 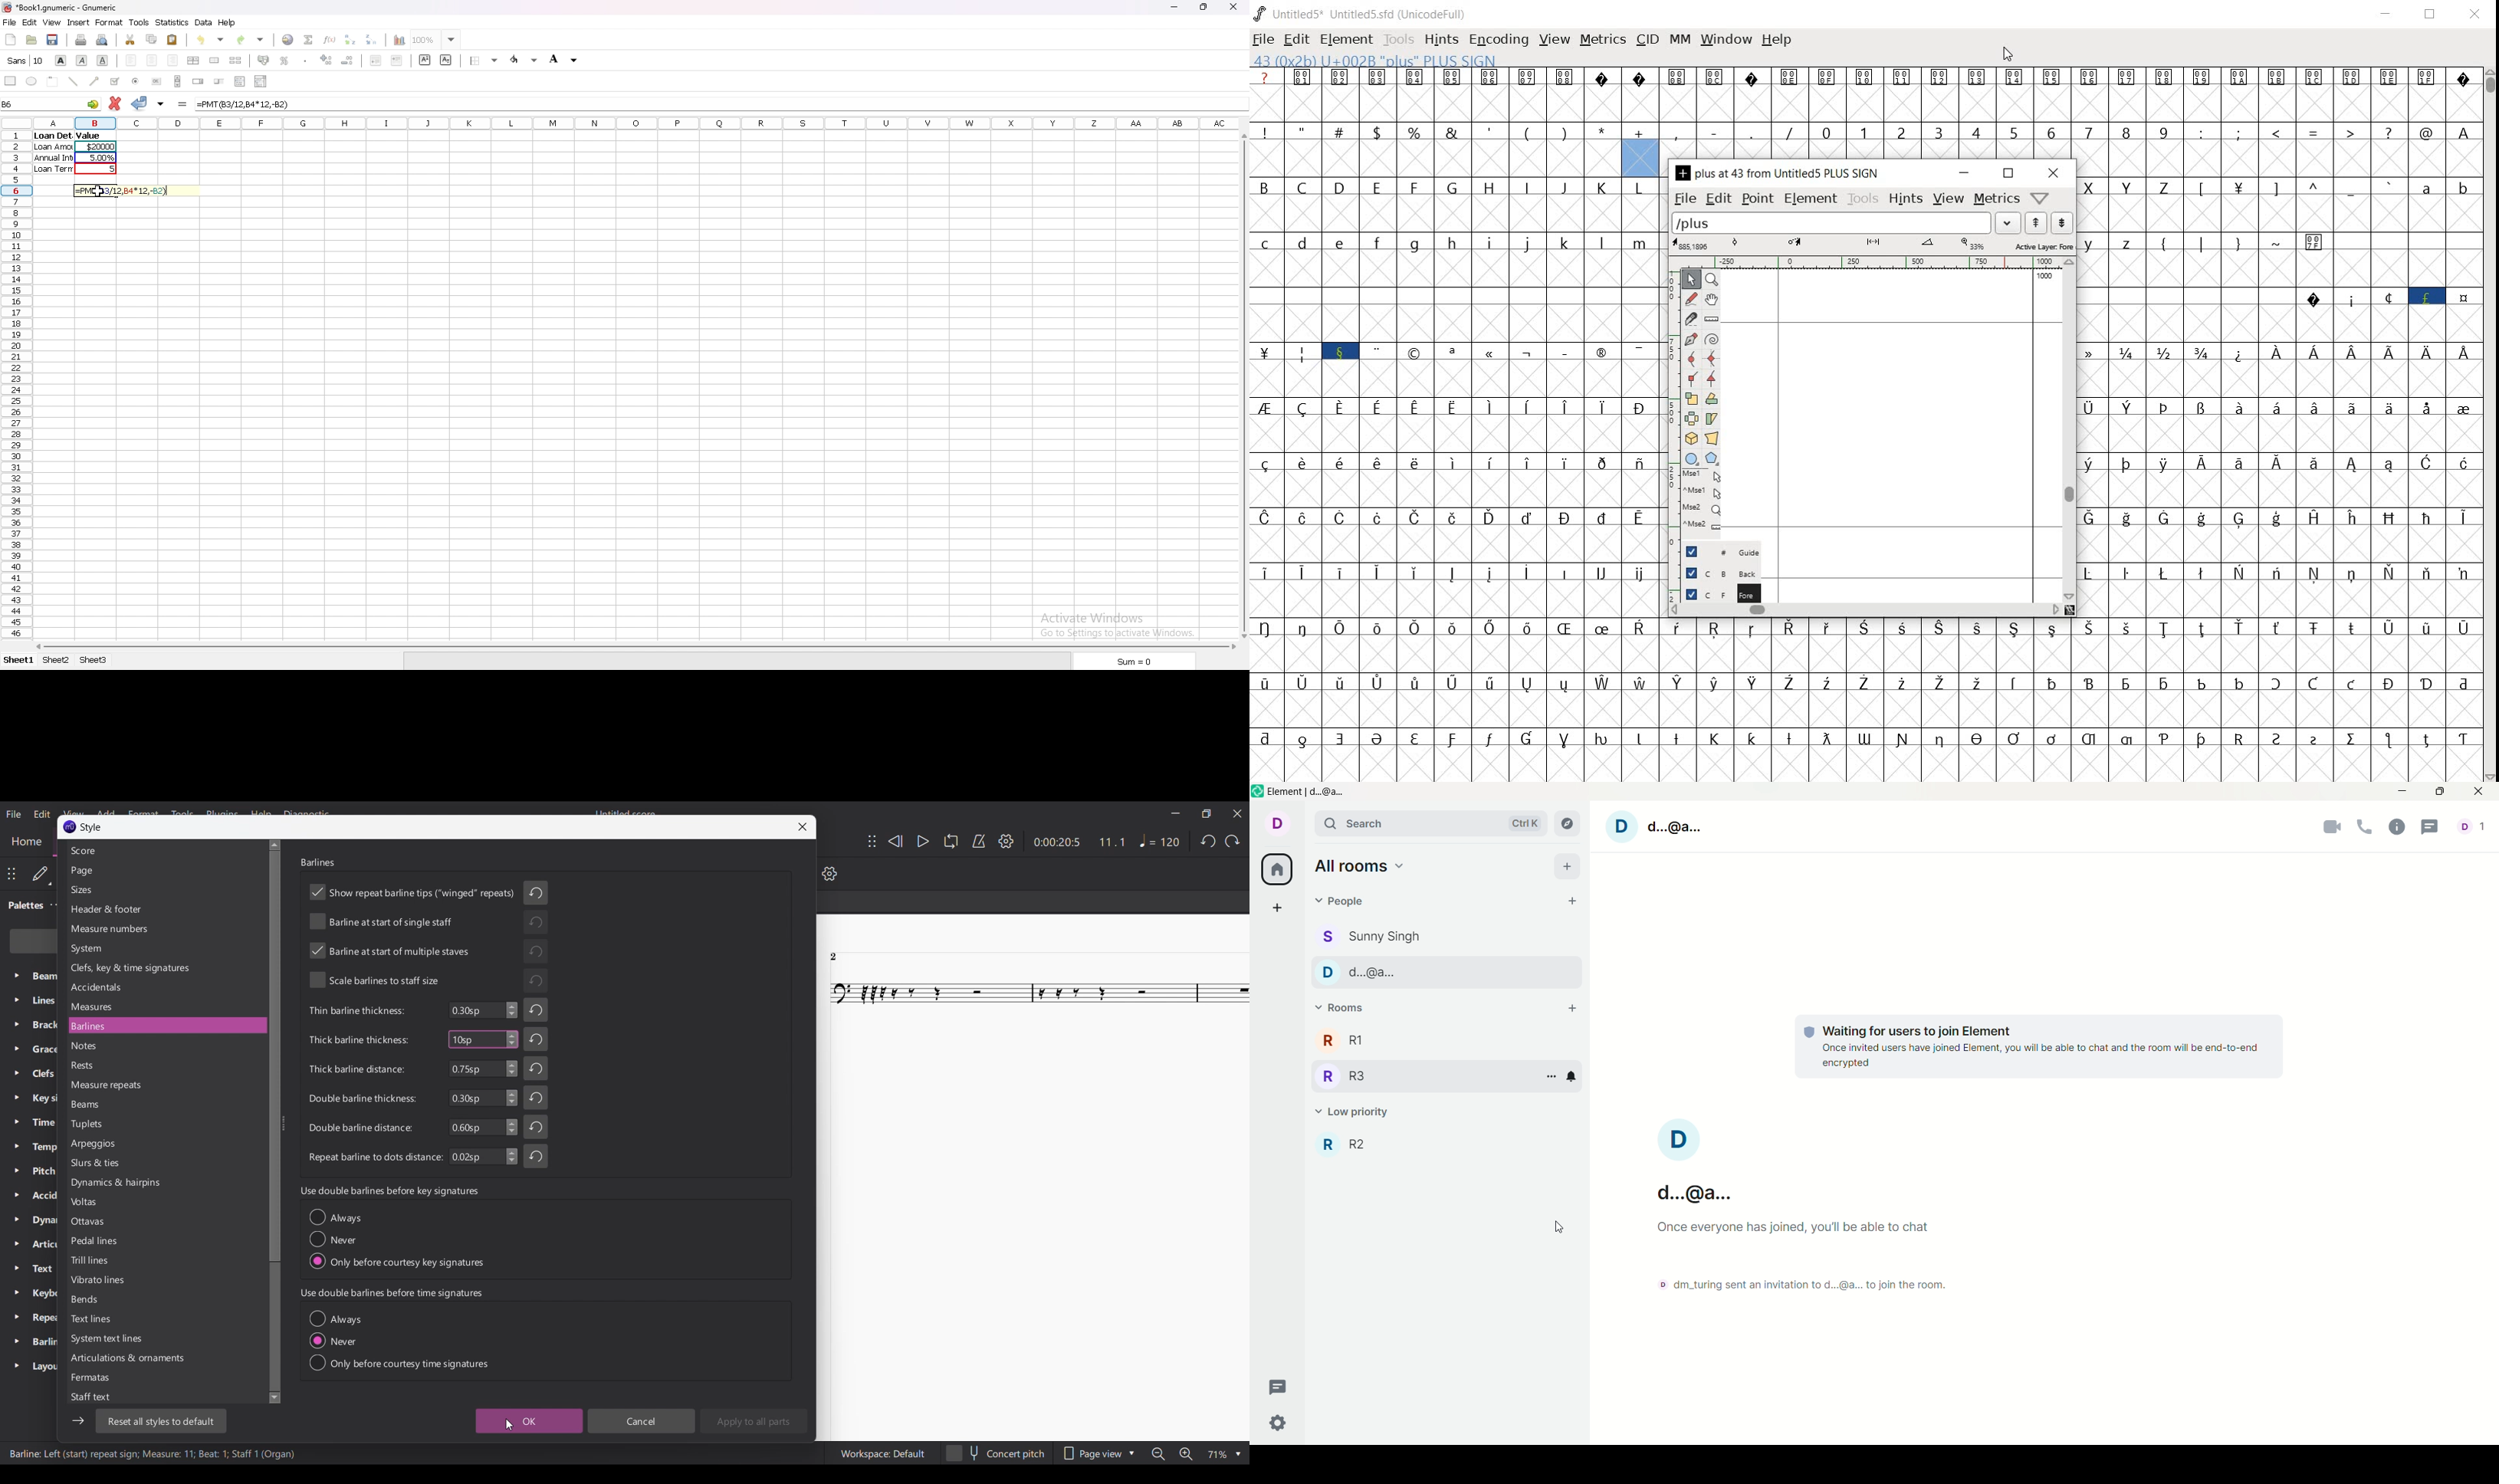 I want to click on Zoom options , so click(x=1224, y=1455).